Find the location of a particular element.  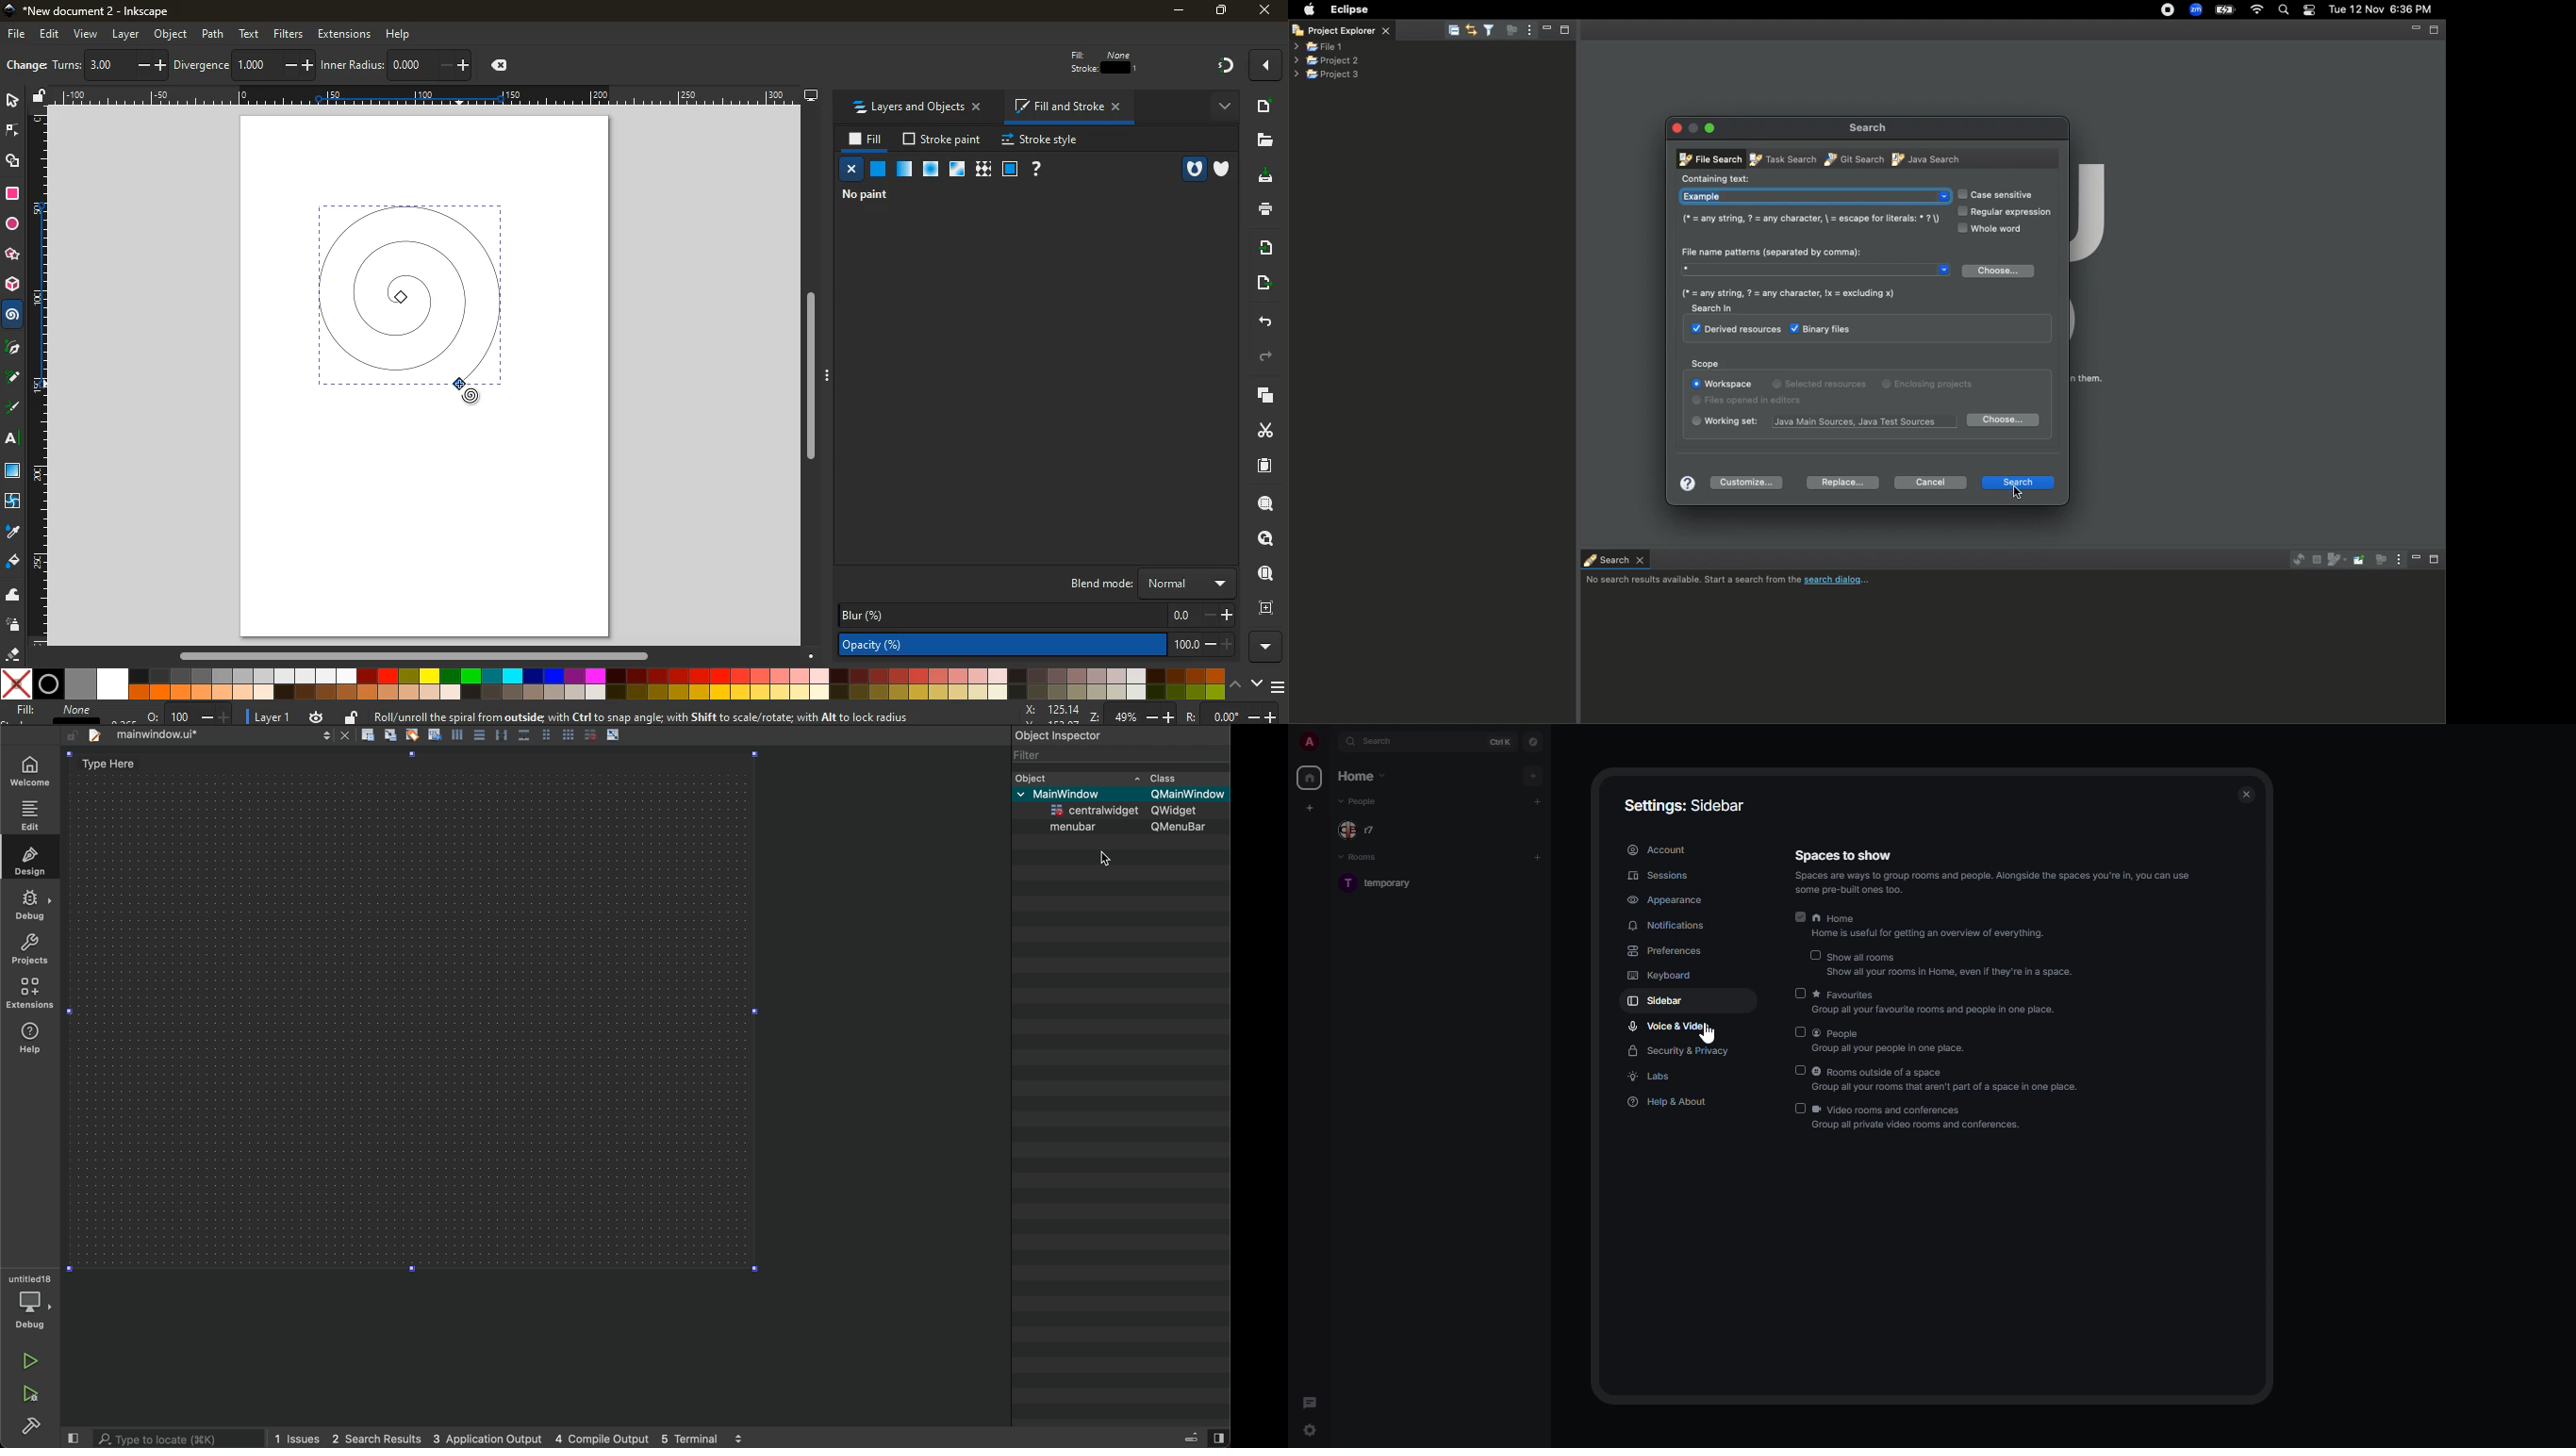

extensions is located at coordinates (345, 34).